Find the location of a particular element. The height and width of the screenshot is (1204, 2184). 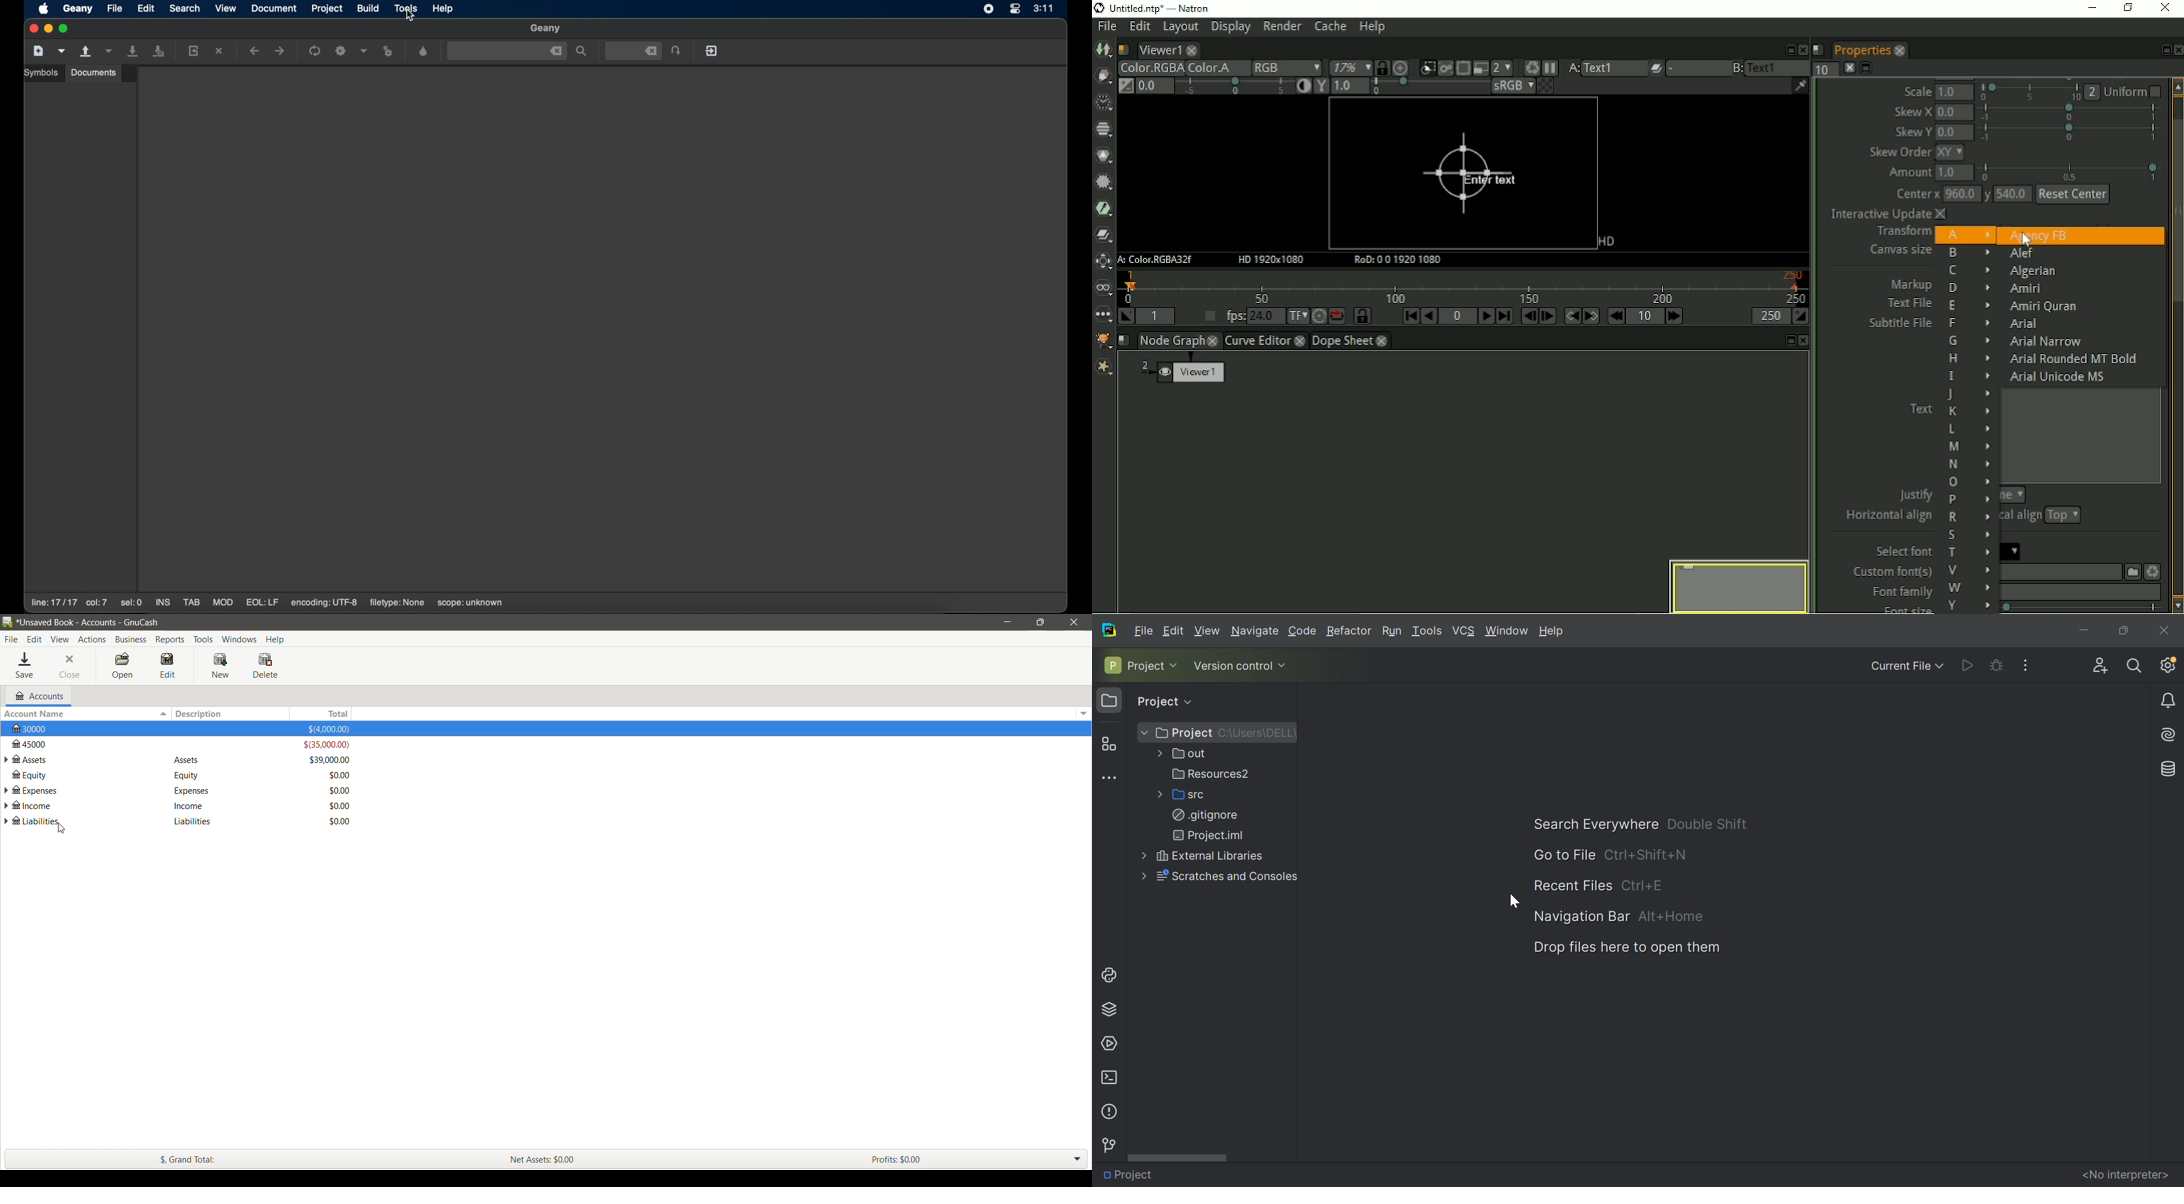

cursor is located at coordinates (60, 831).